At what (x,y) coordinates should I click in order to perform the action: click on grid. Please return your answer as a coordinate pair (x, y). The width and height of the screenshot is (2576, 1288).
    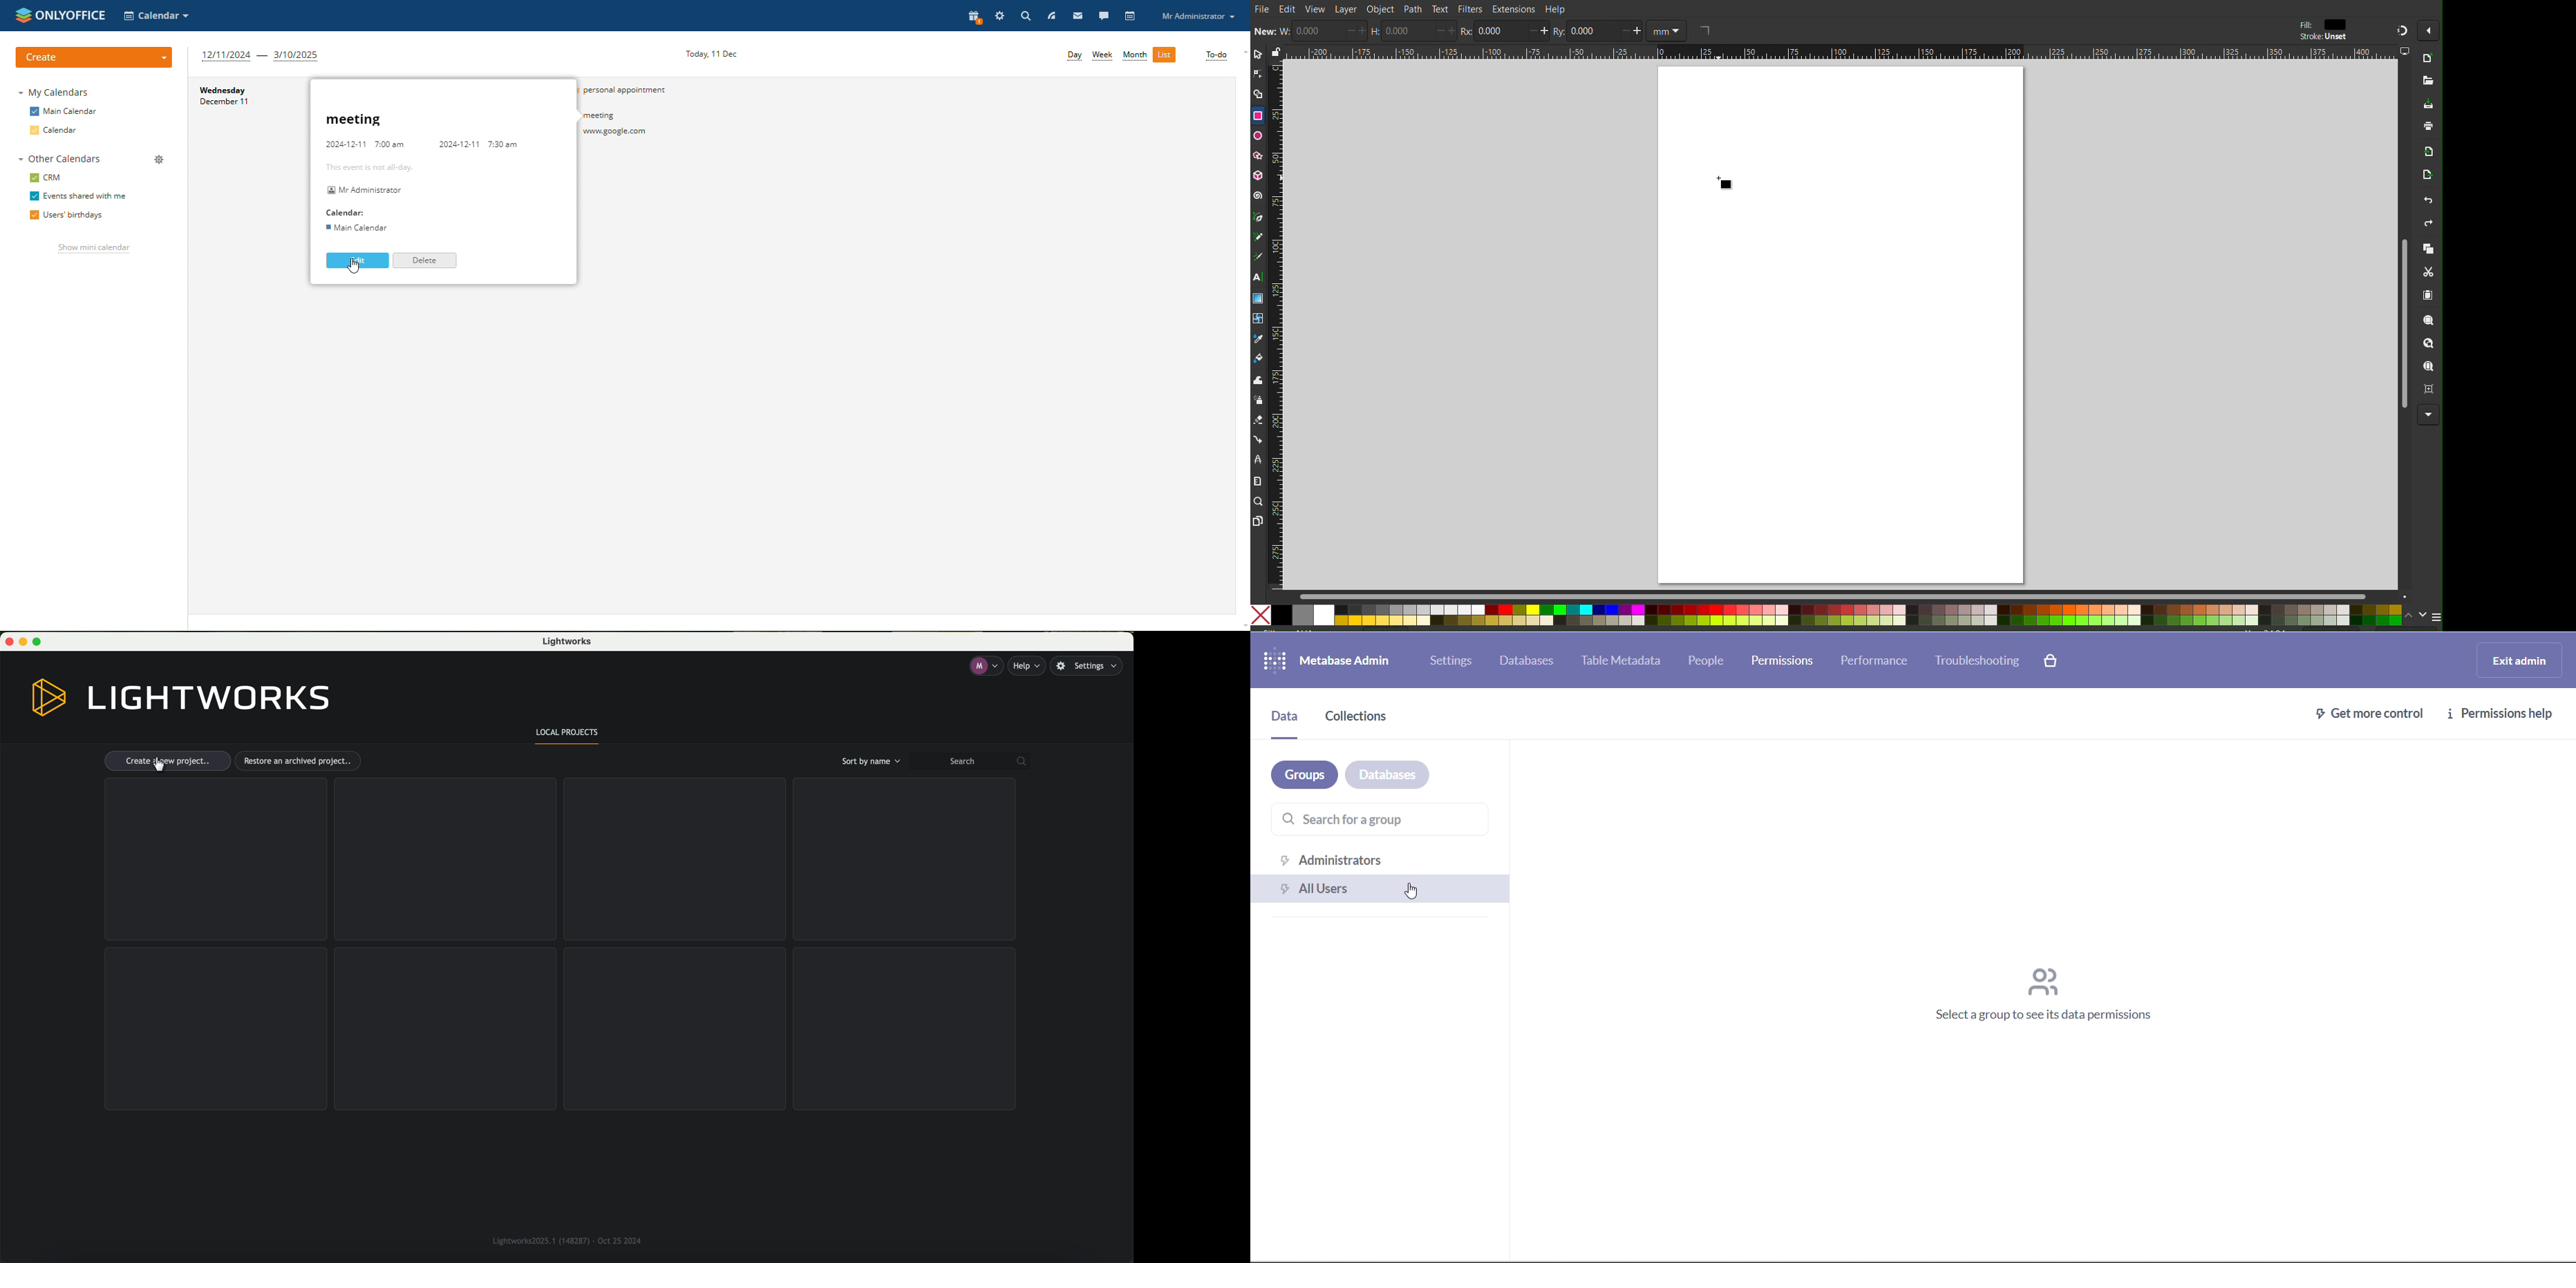
    Looking at the image, I should click on (902, 859).